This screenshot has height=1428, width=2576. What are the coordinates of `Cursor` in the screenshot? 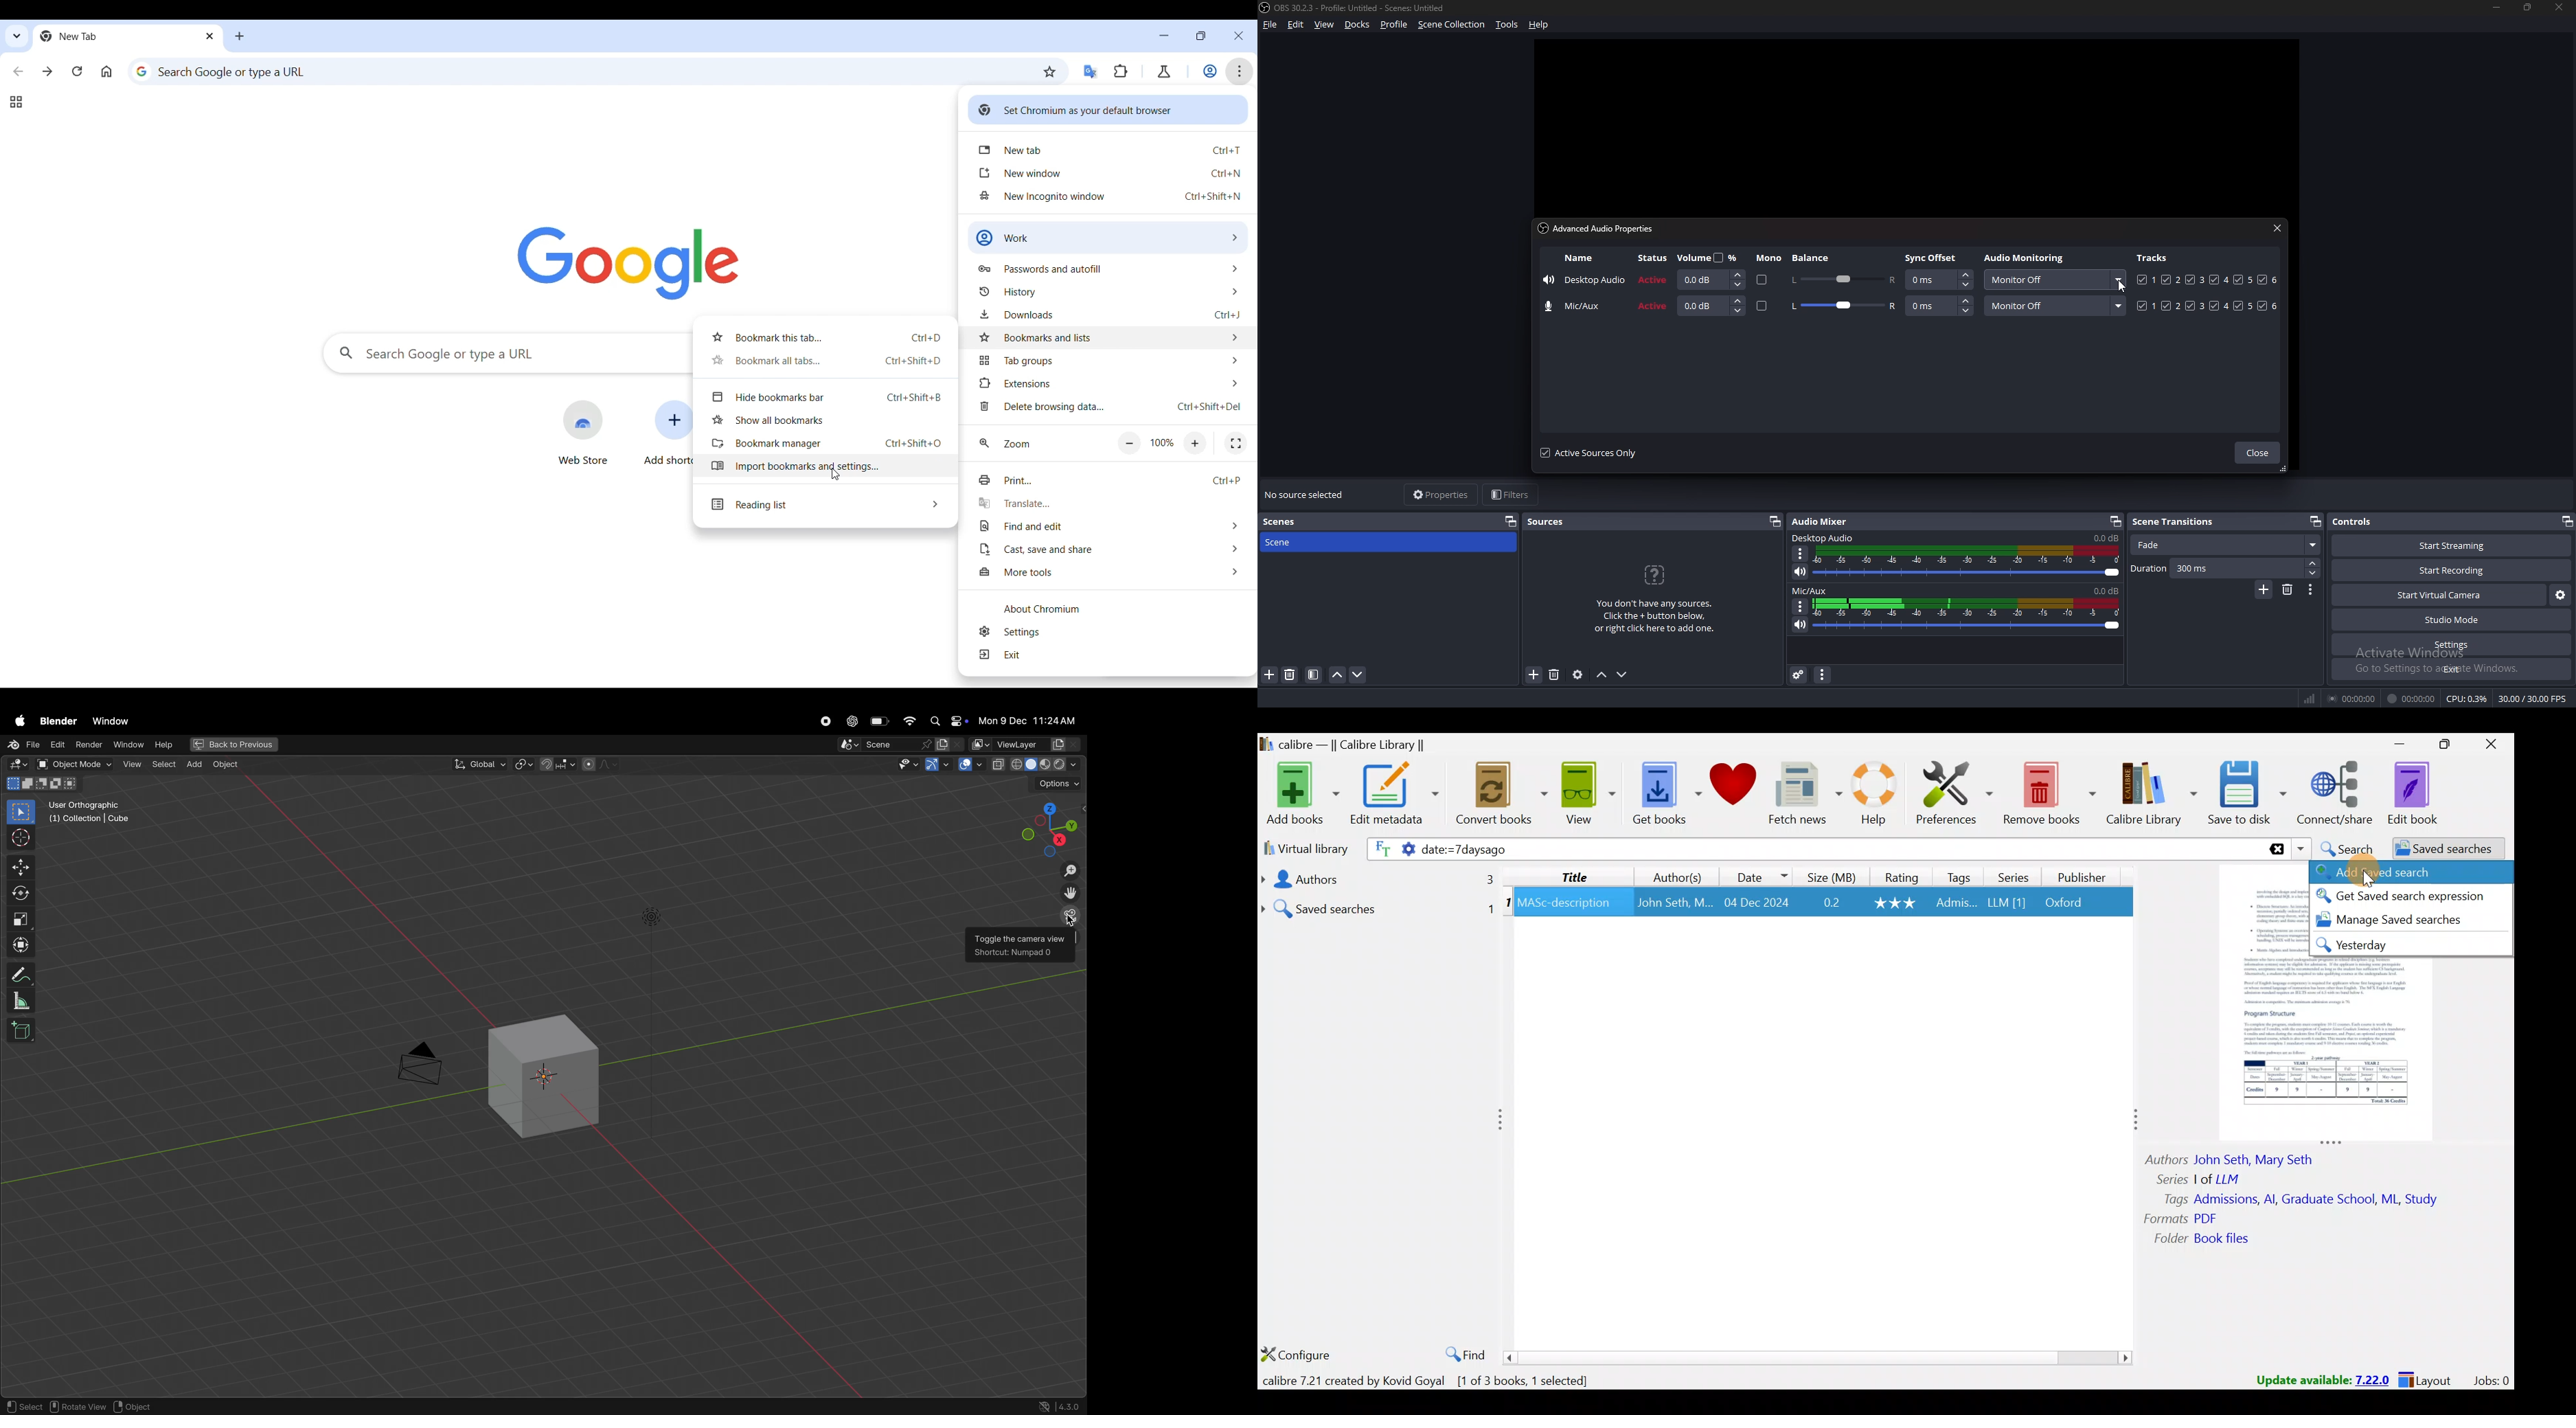 It's located at (2366, 876).